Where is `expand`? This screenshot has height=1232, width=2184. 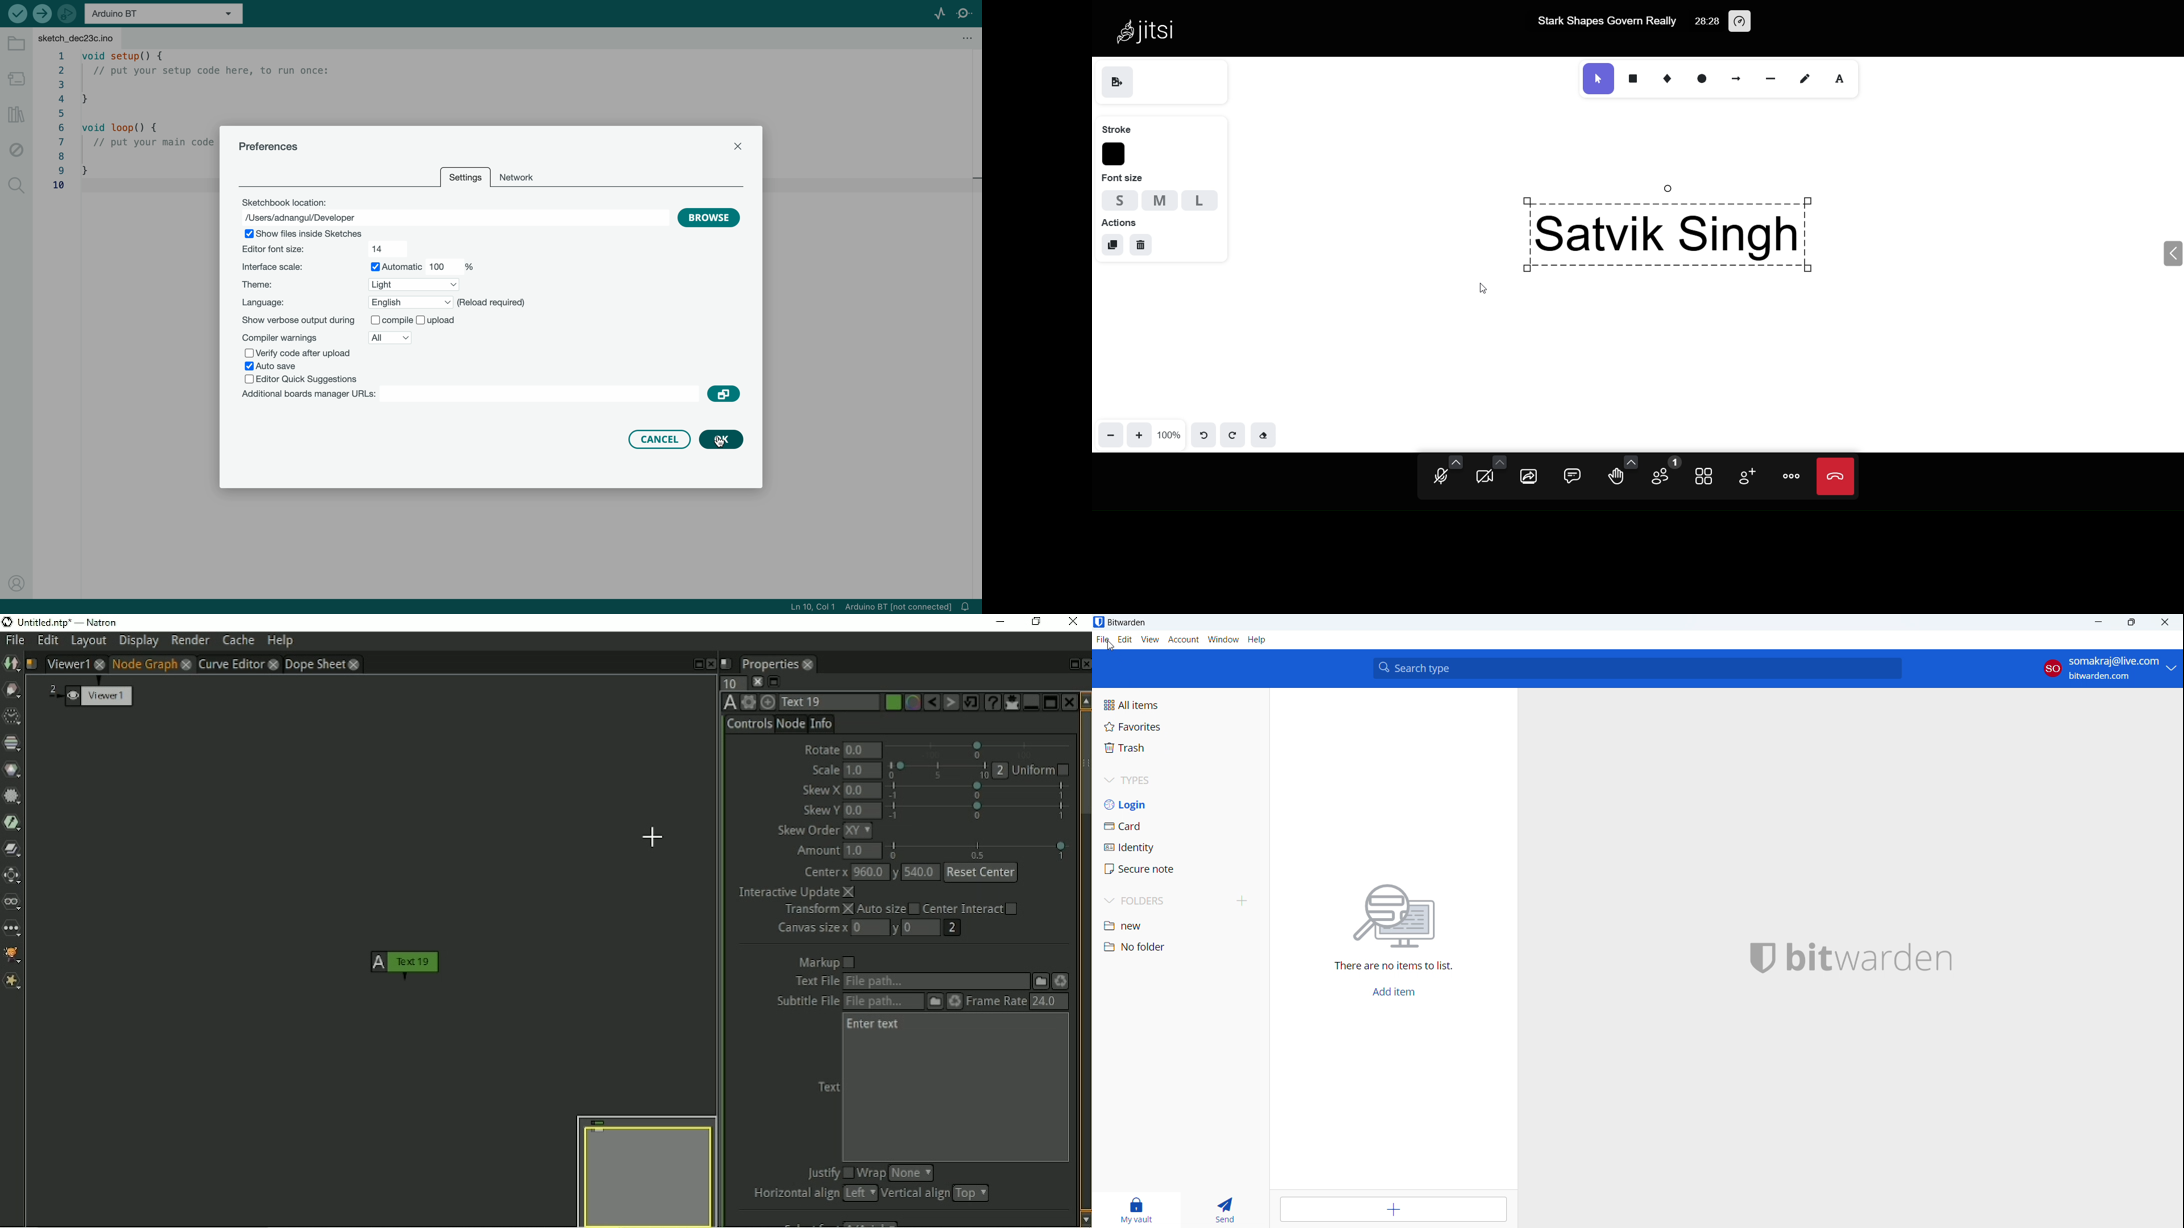 expand is located at coordinates (2170, 253).